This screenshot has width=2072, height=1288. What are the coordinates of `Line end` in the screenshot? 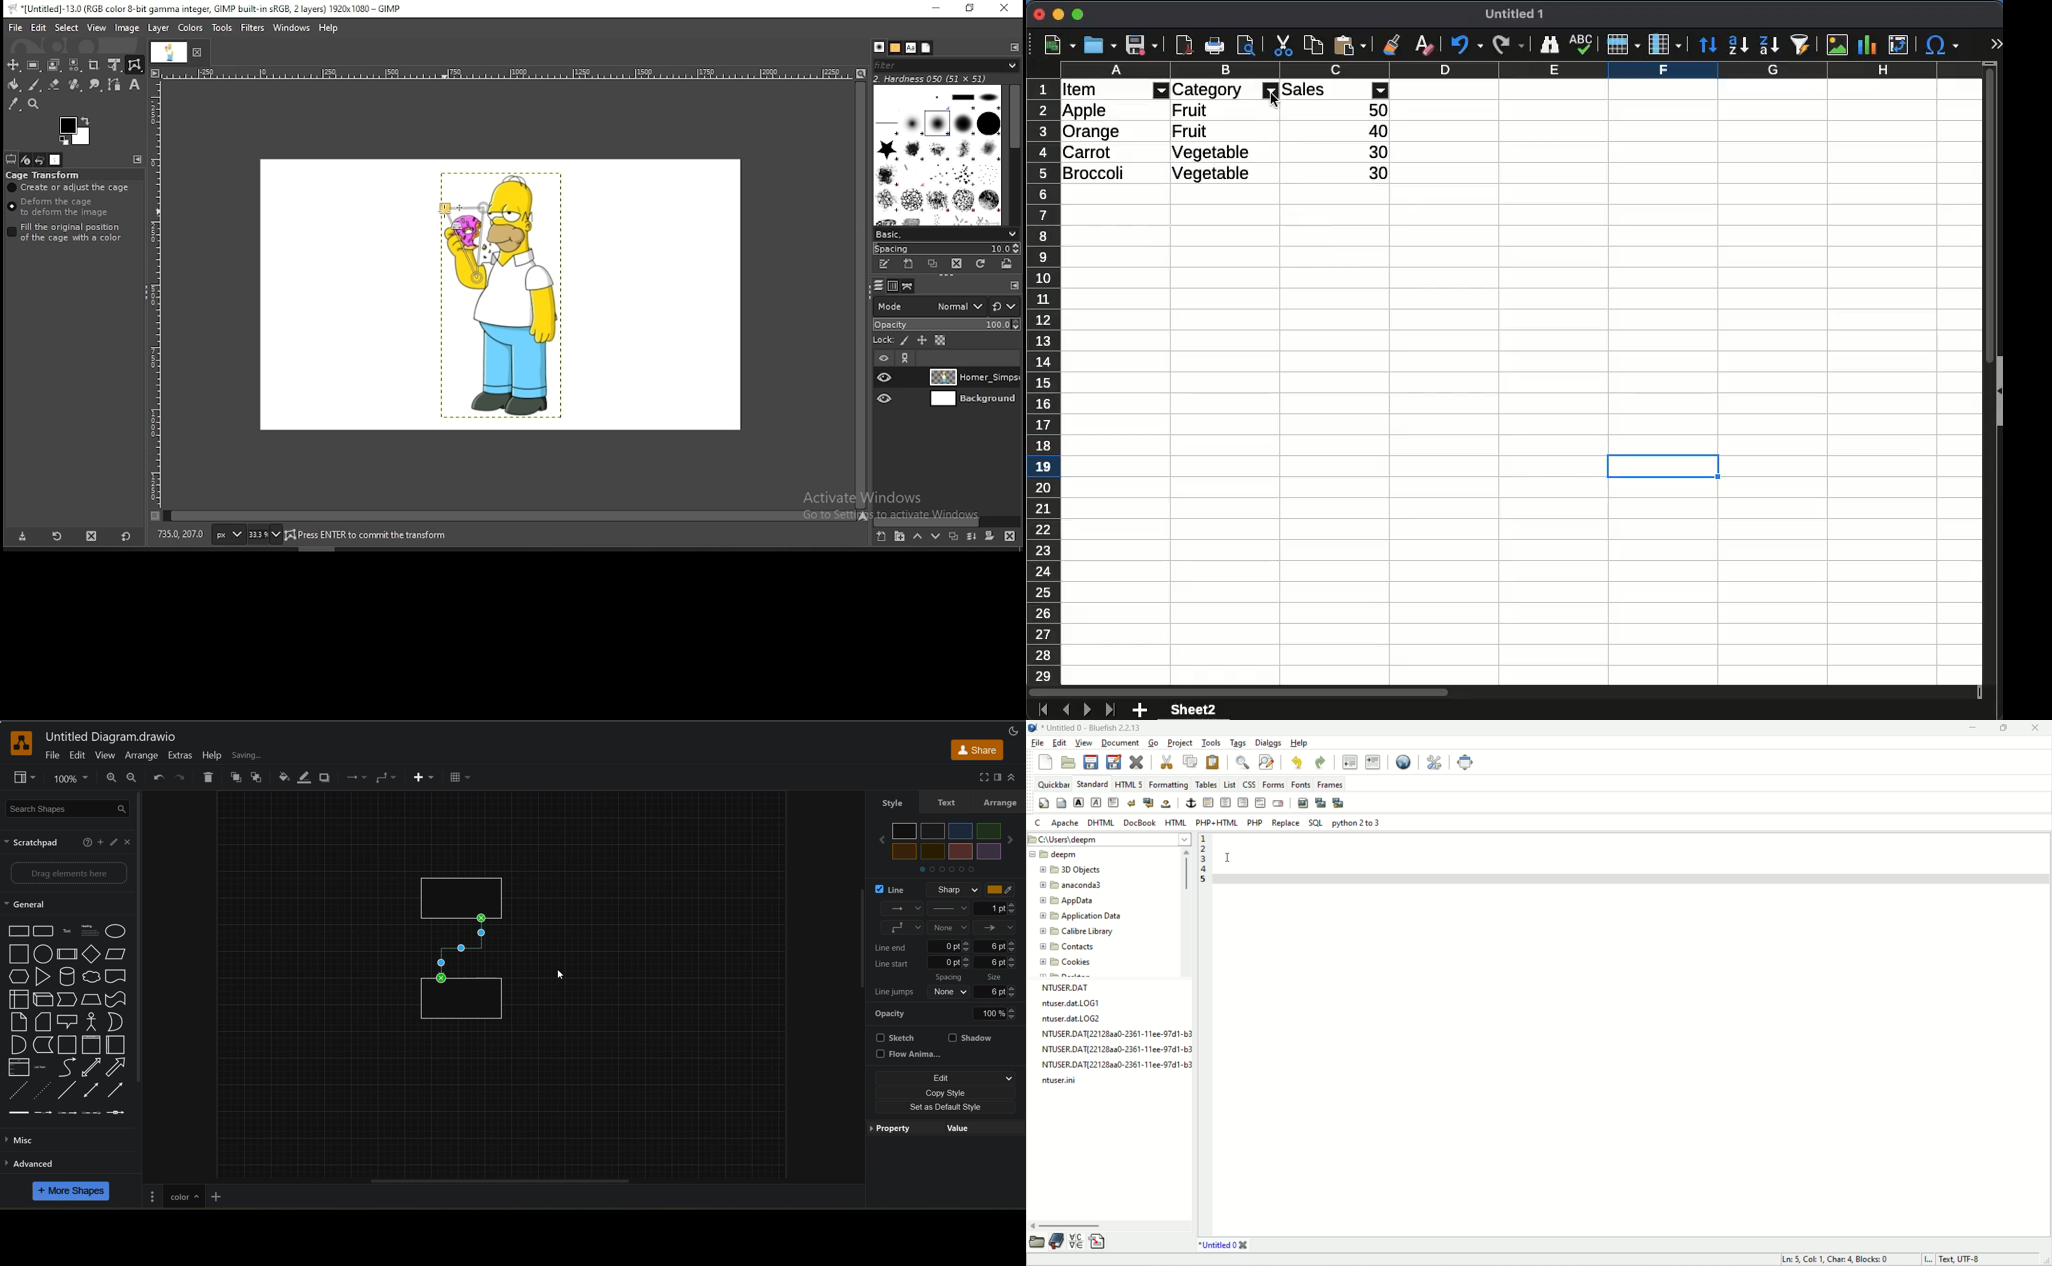 It's located at (896, 947).